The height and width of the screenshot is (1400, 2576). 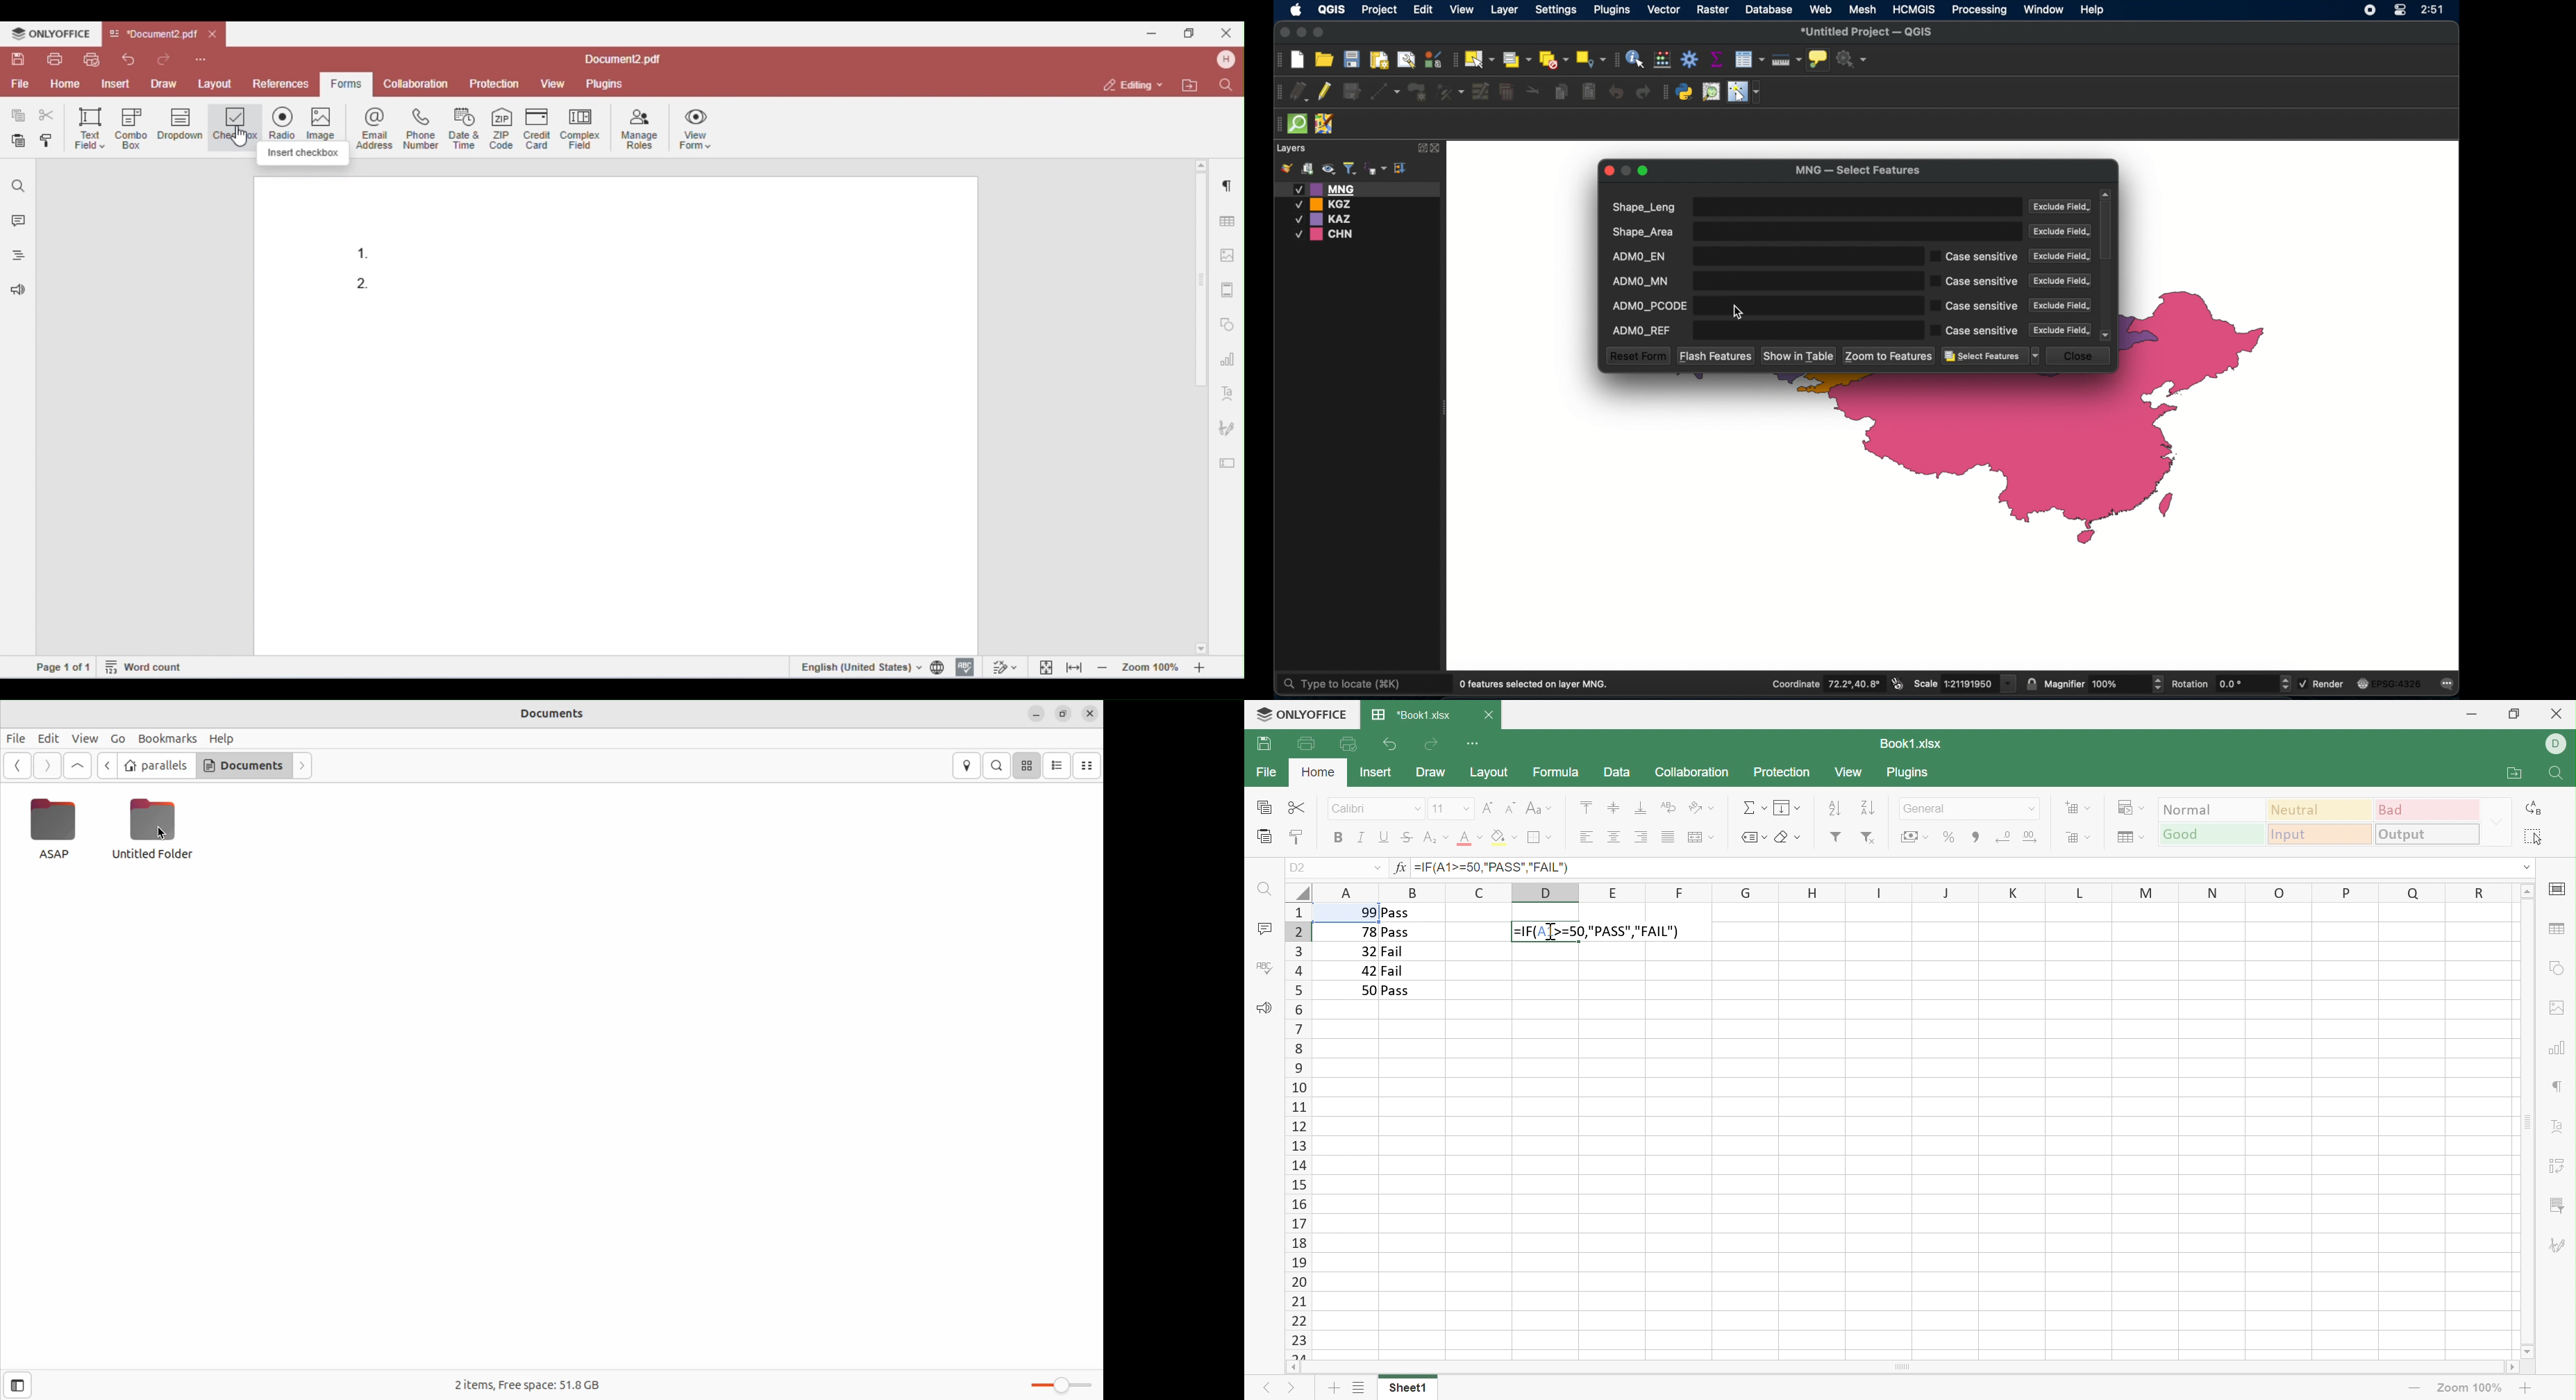 What do you see at coordinates (1430, 772) in the screenshot?
I see `Draw` at bounding box center [1430, 772].